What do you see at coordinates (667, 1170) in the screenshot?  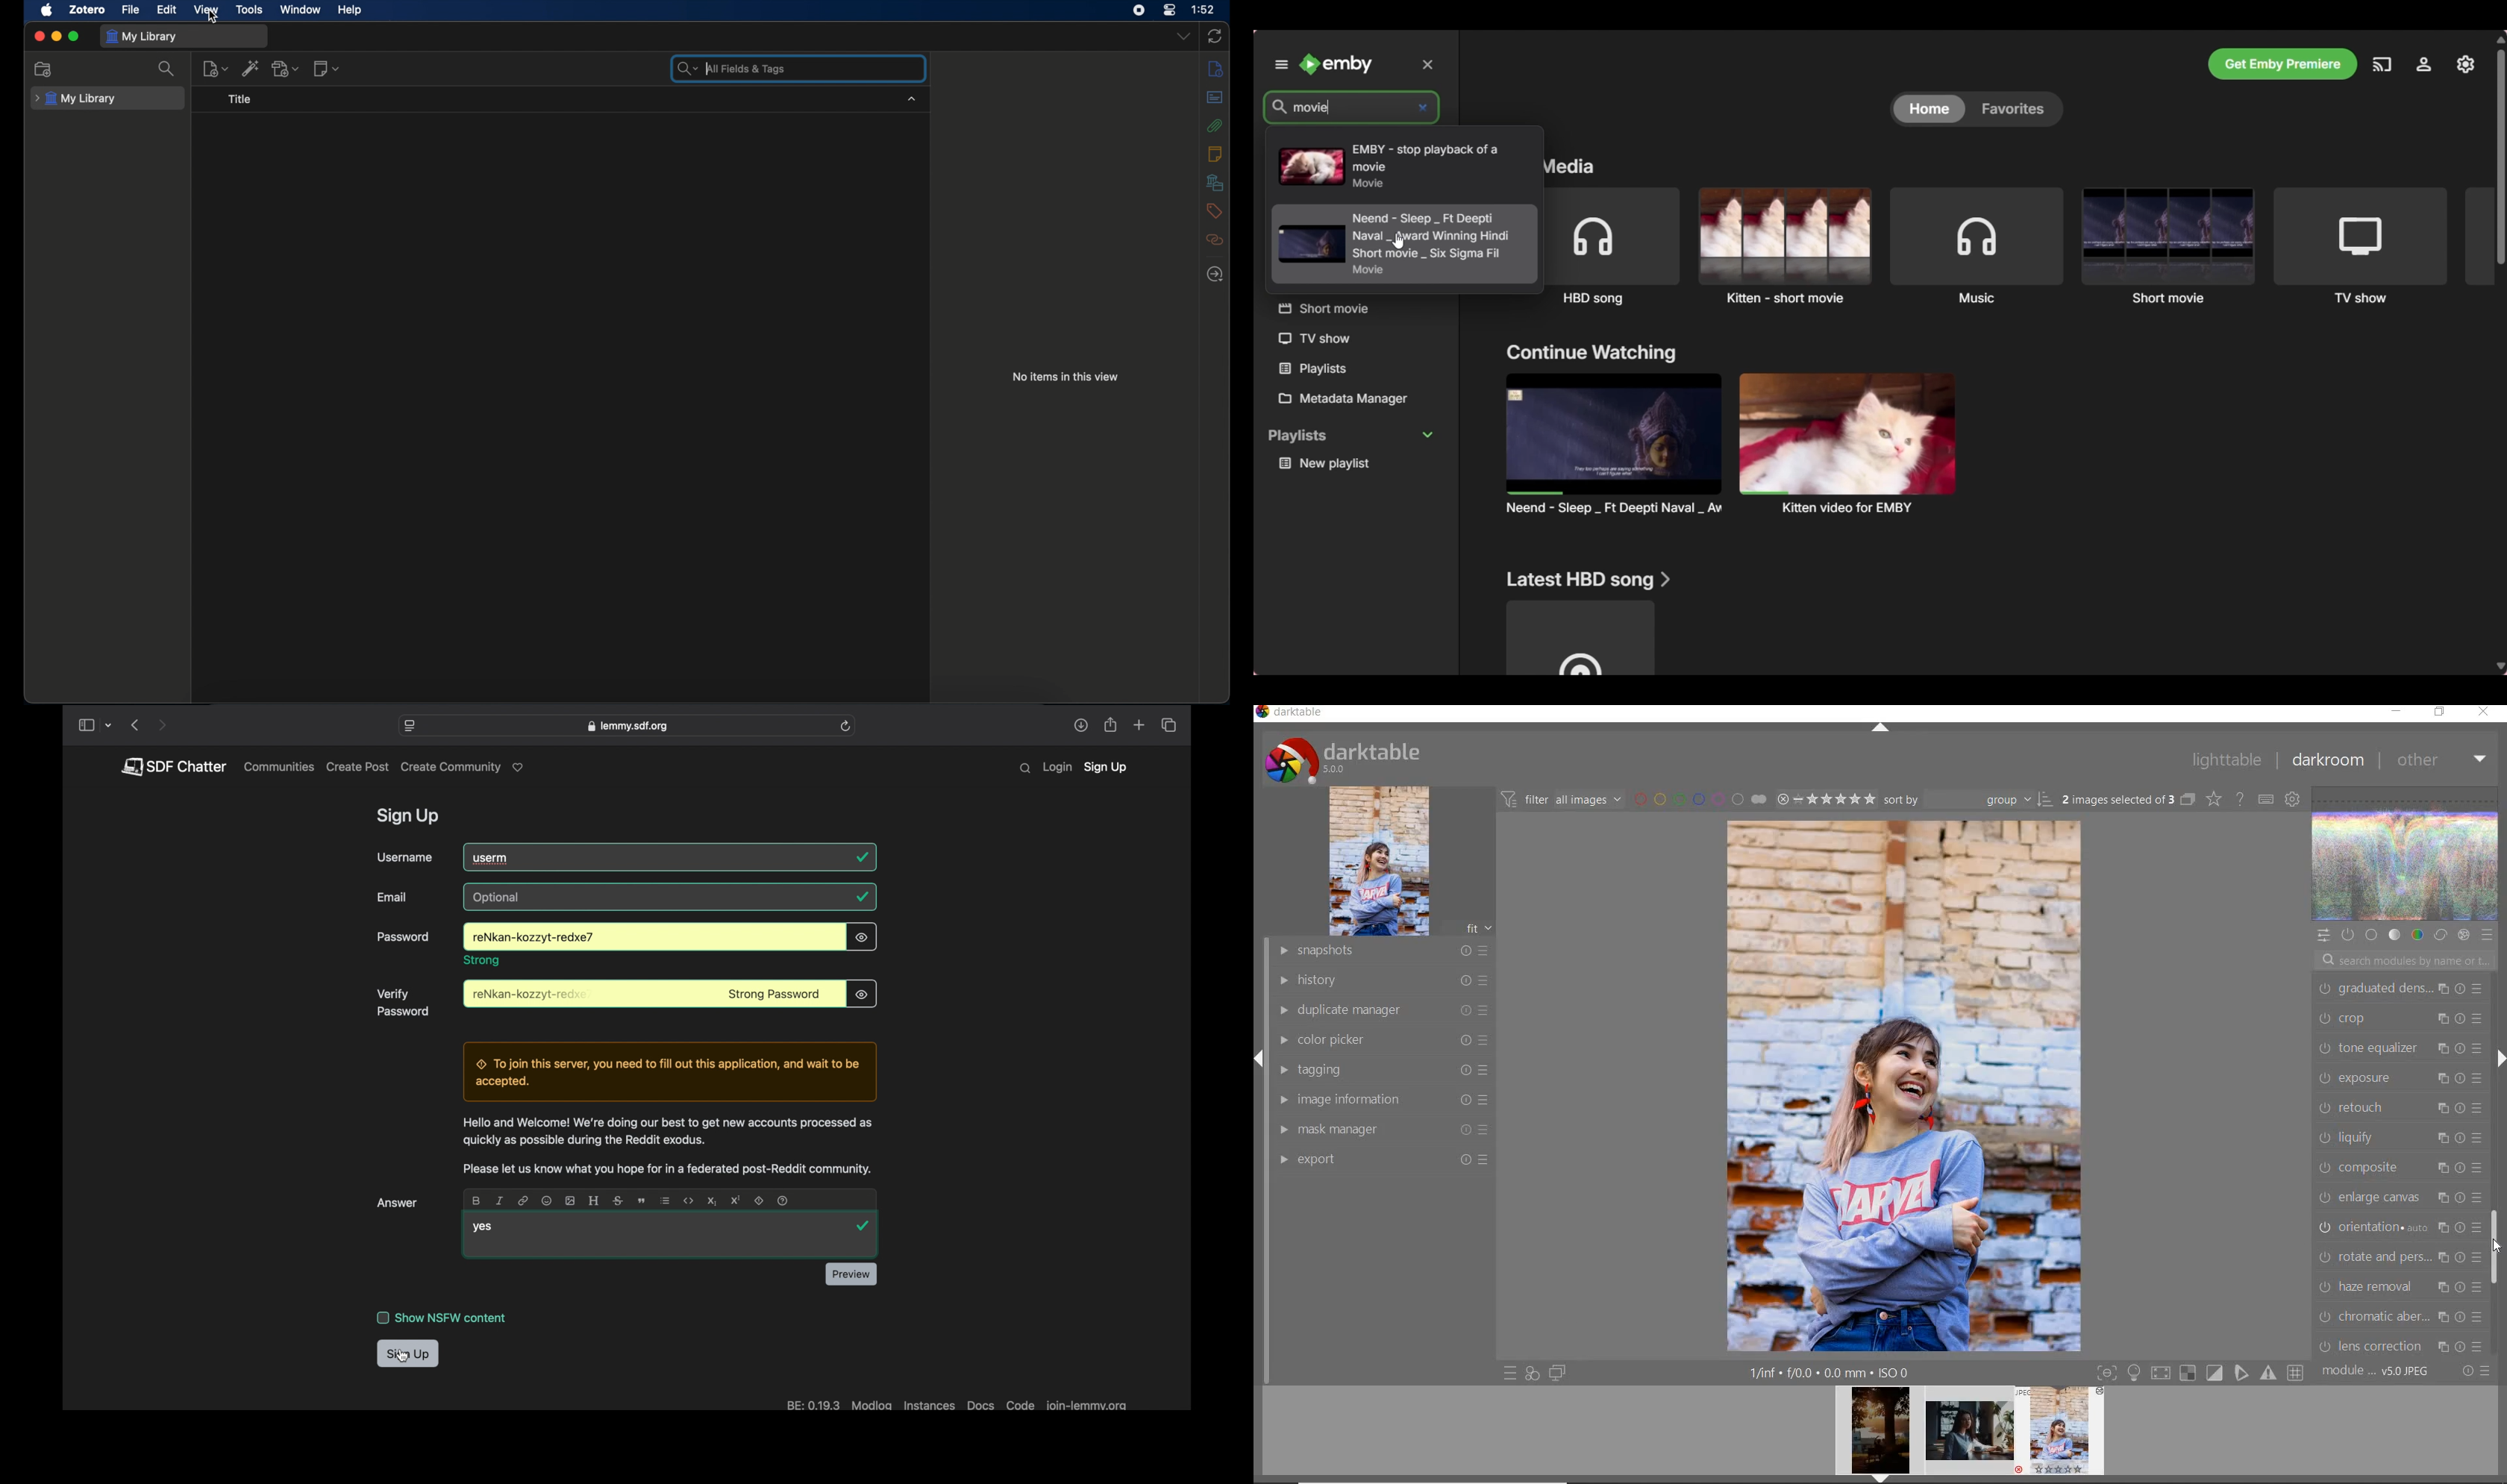 I see `reddit posting notification` at bounding box center [667, 1170].